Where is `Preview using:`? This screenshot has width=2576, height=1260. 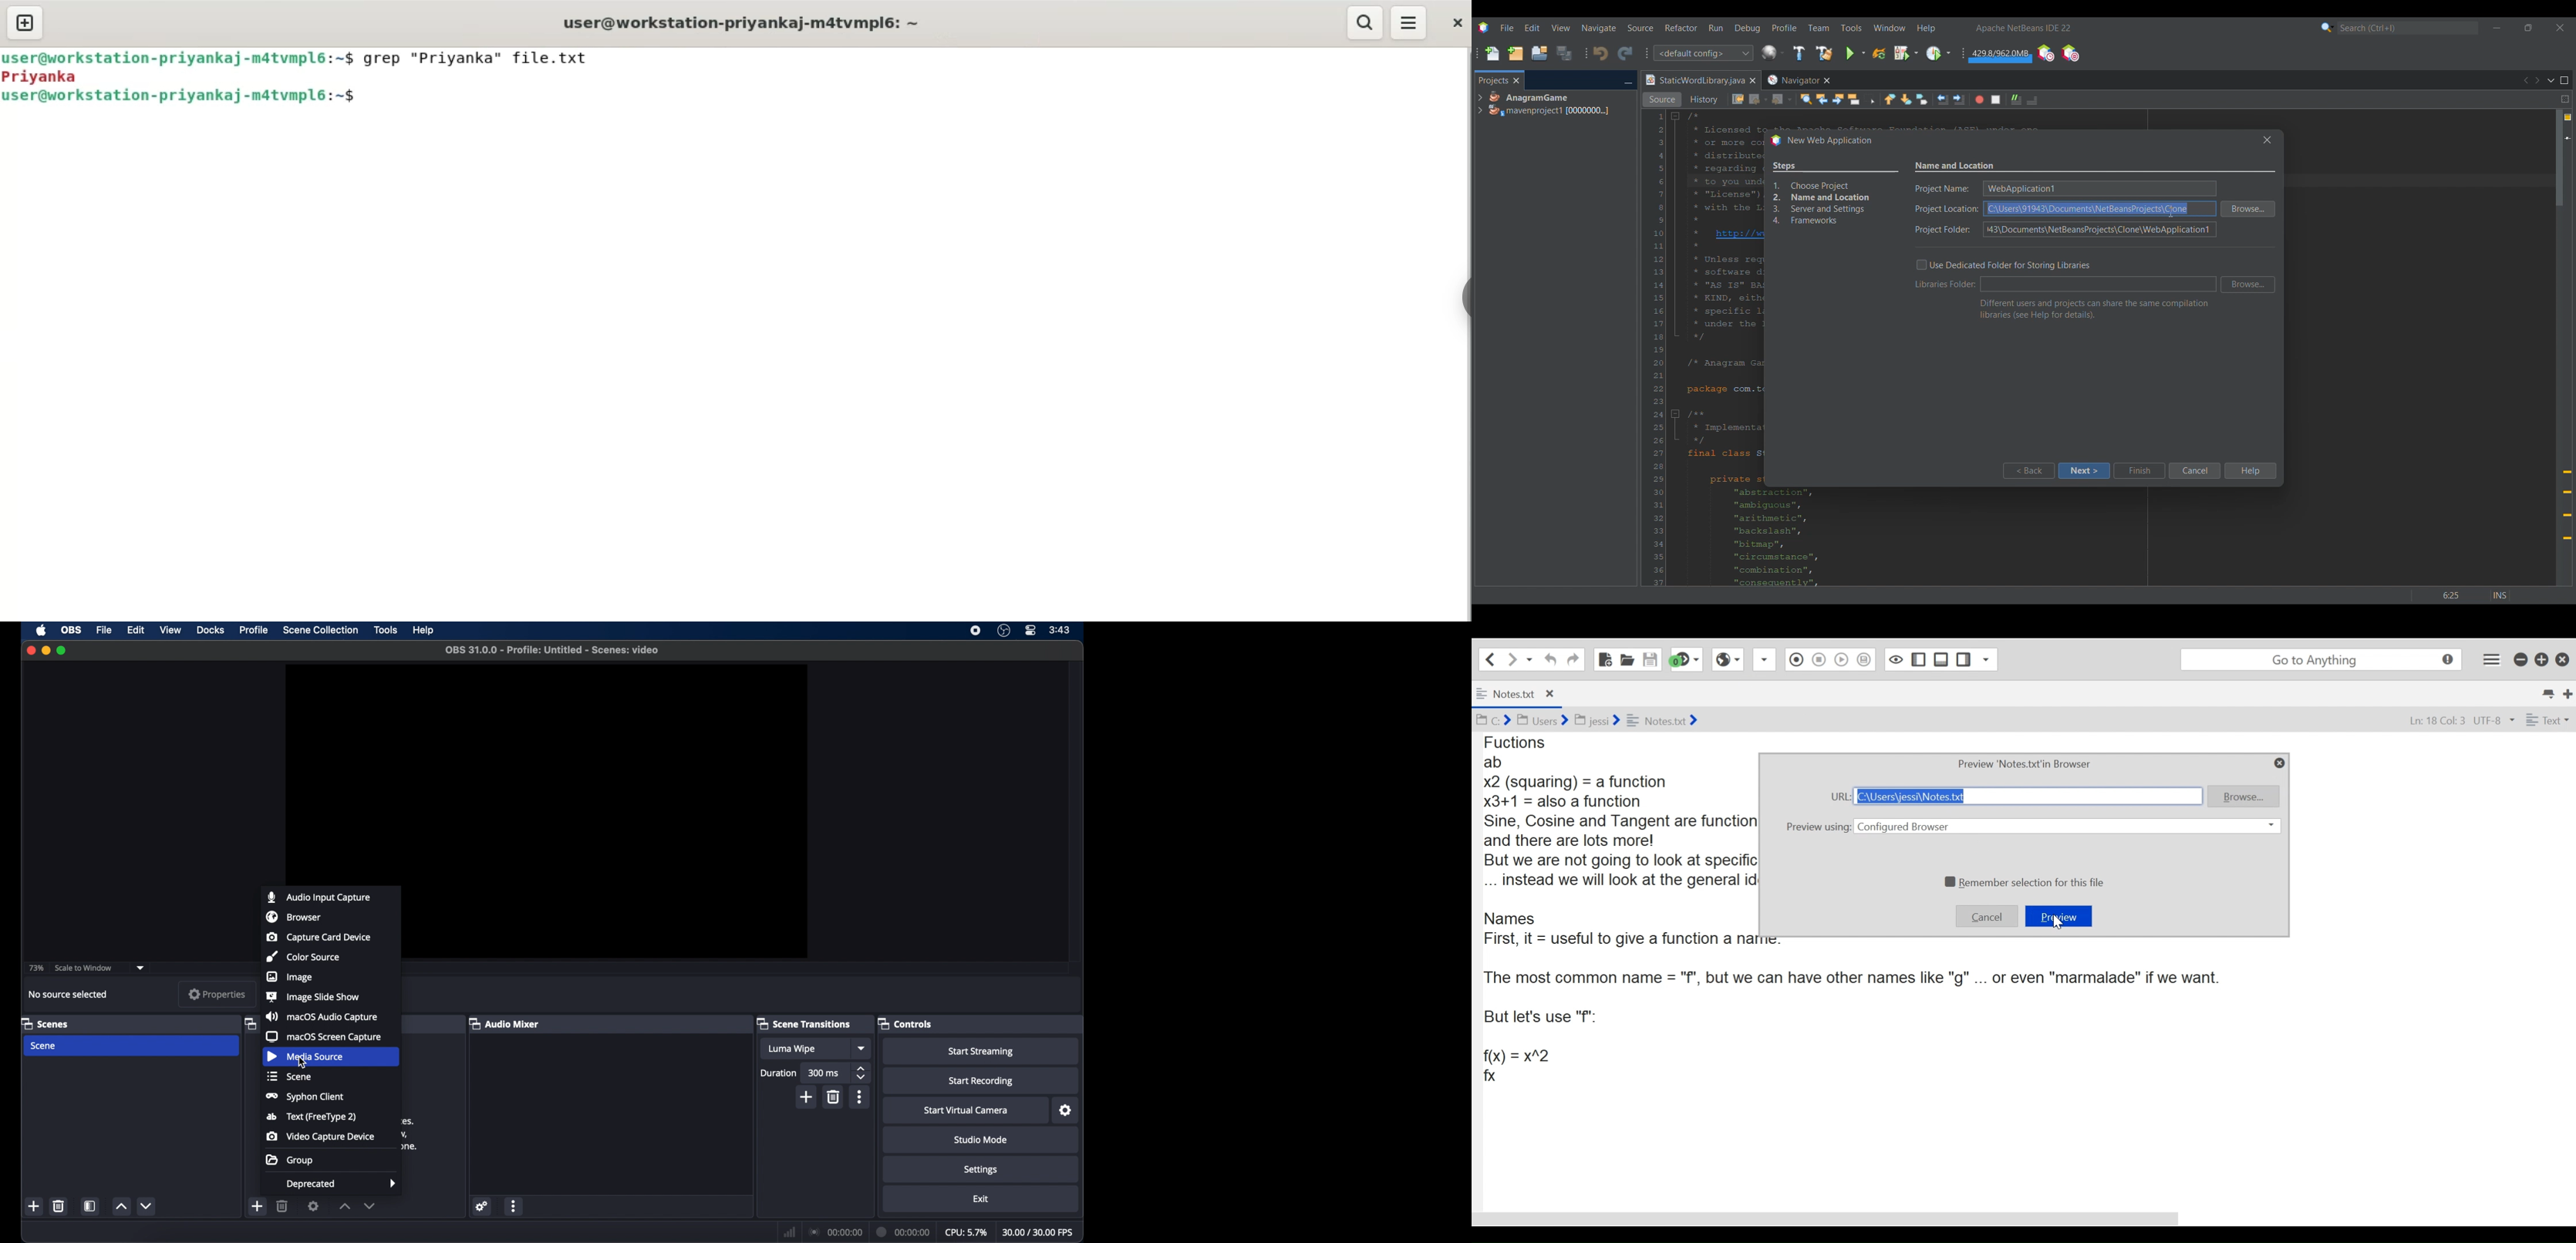
Preview using: is located at coordinates (1819, 826).